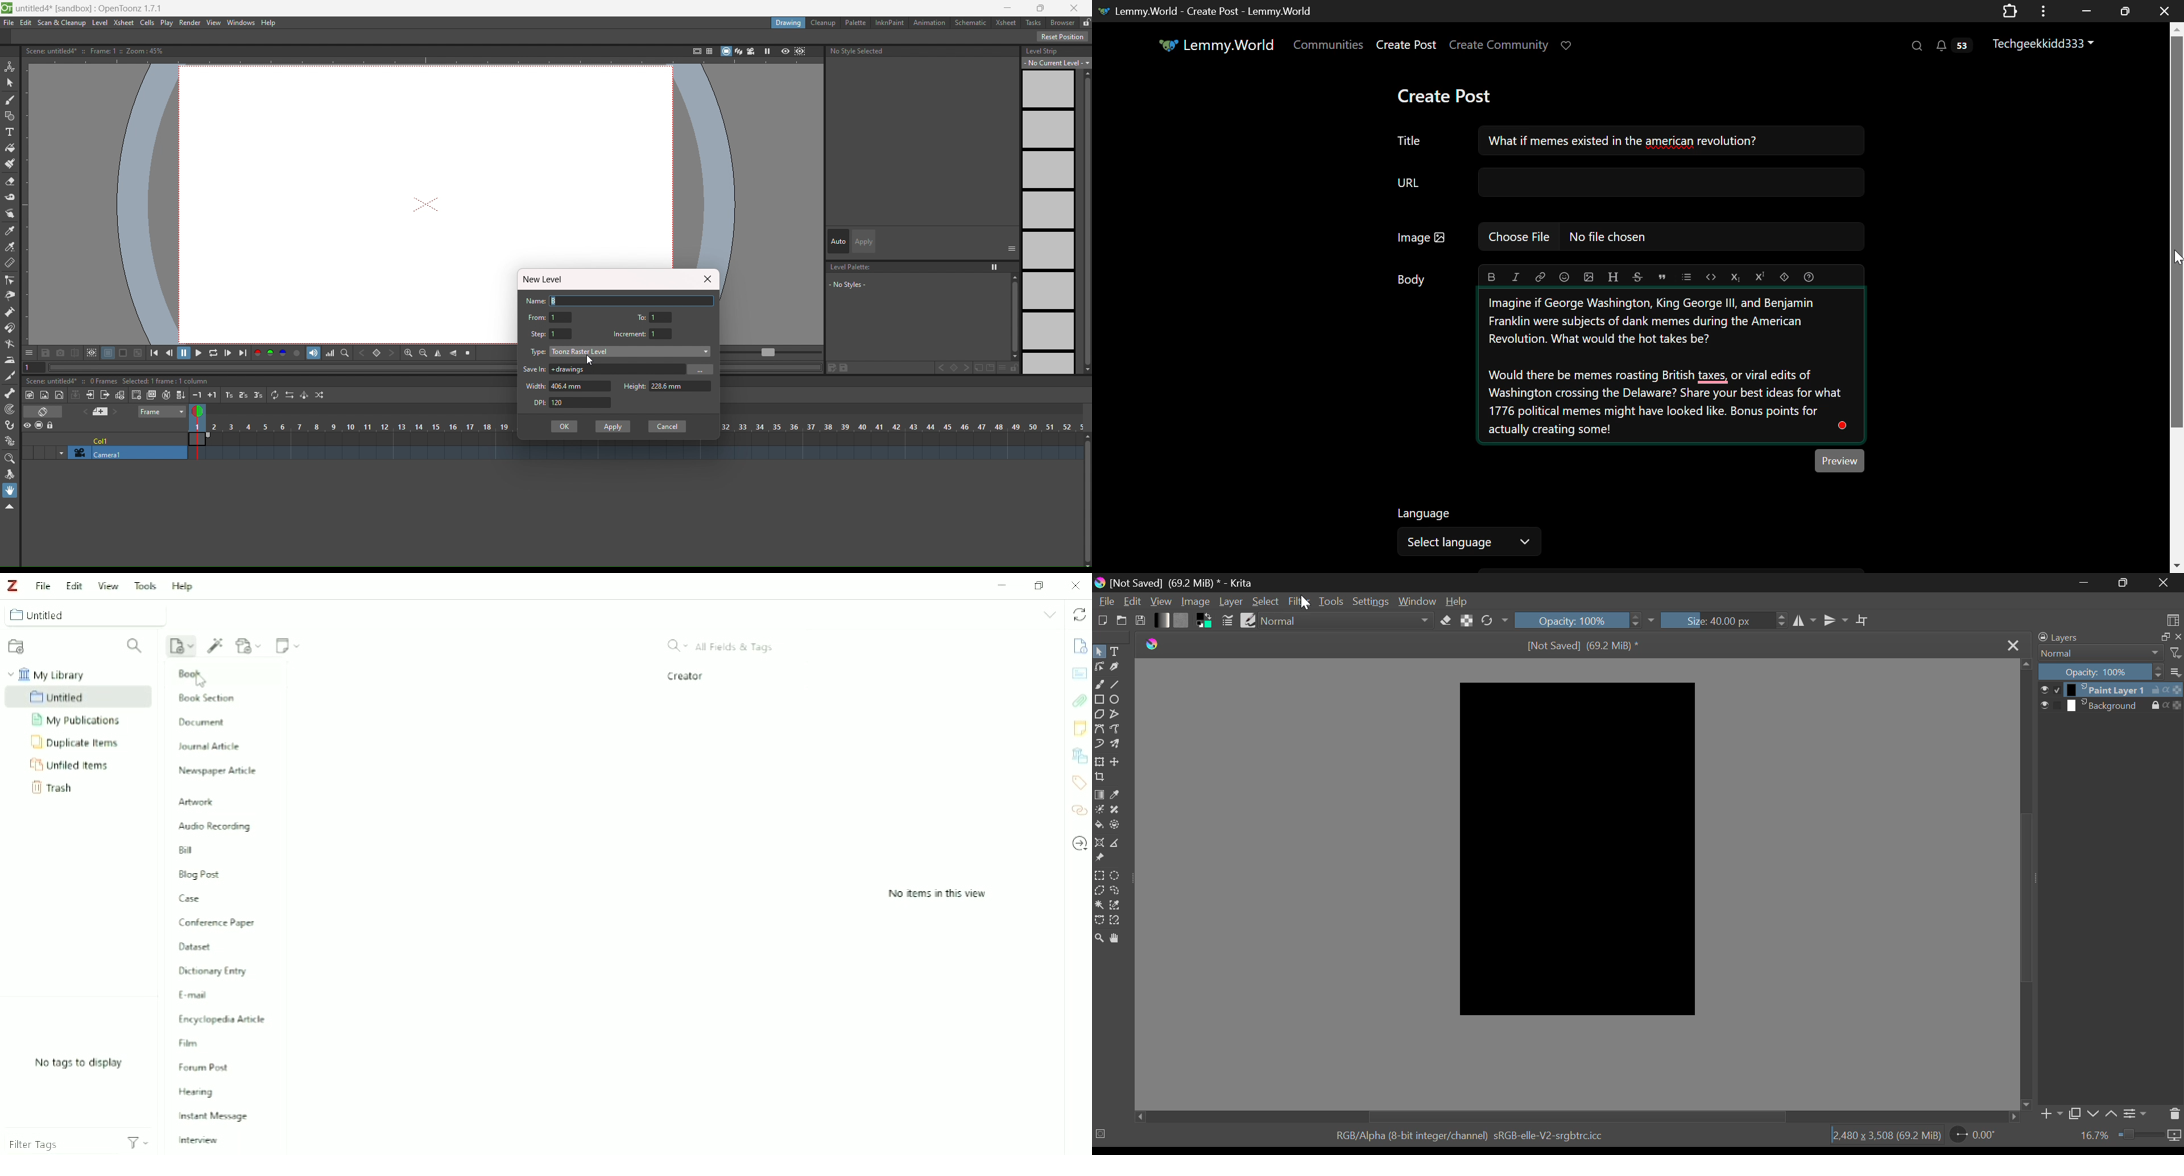  I want to click on Untitled, so click(79, 697).